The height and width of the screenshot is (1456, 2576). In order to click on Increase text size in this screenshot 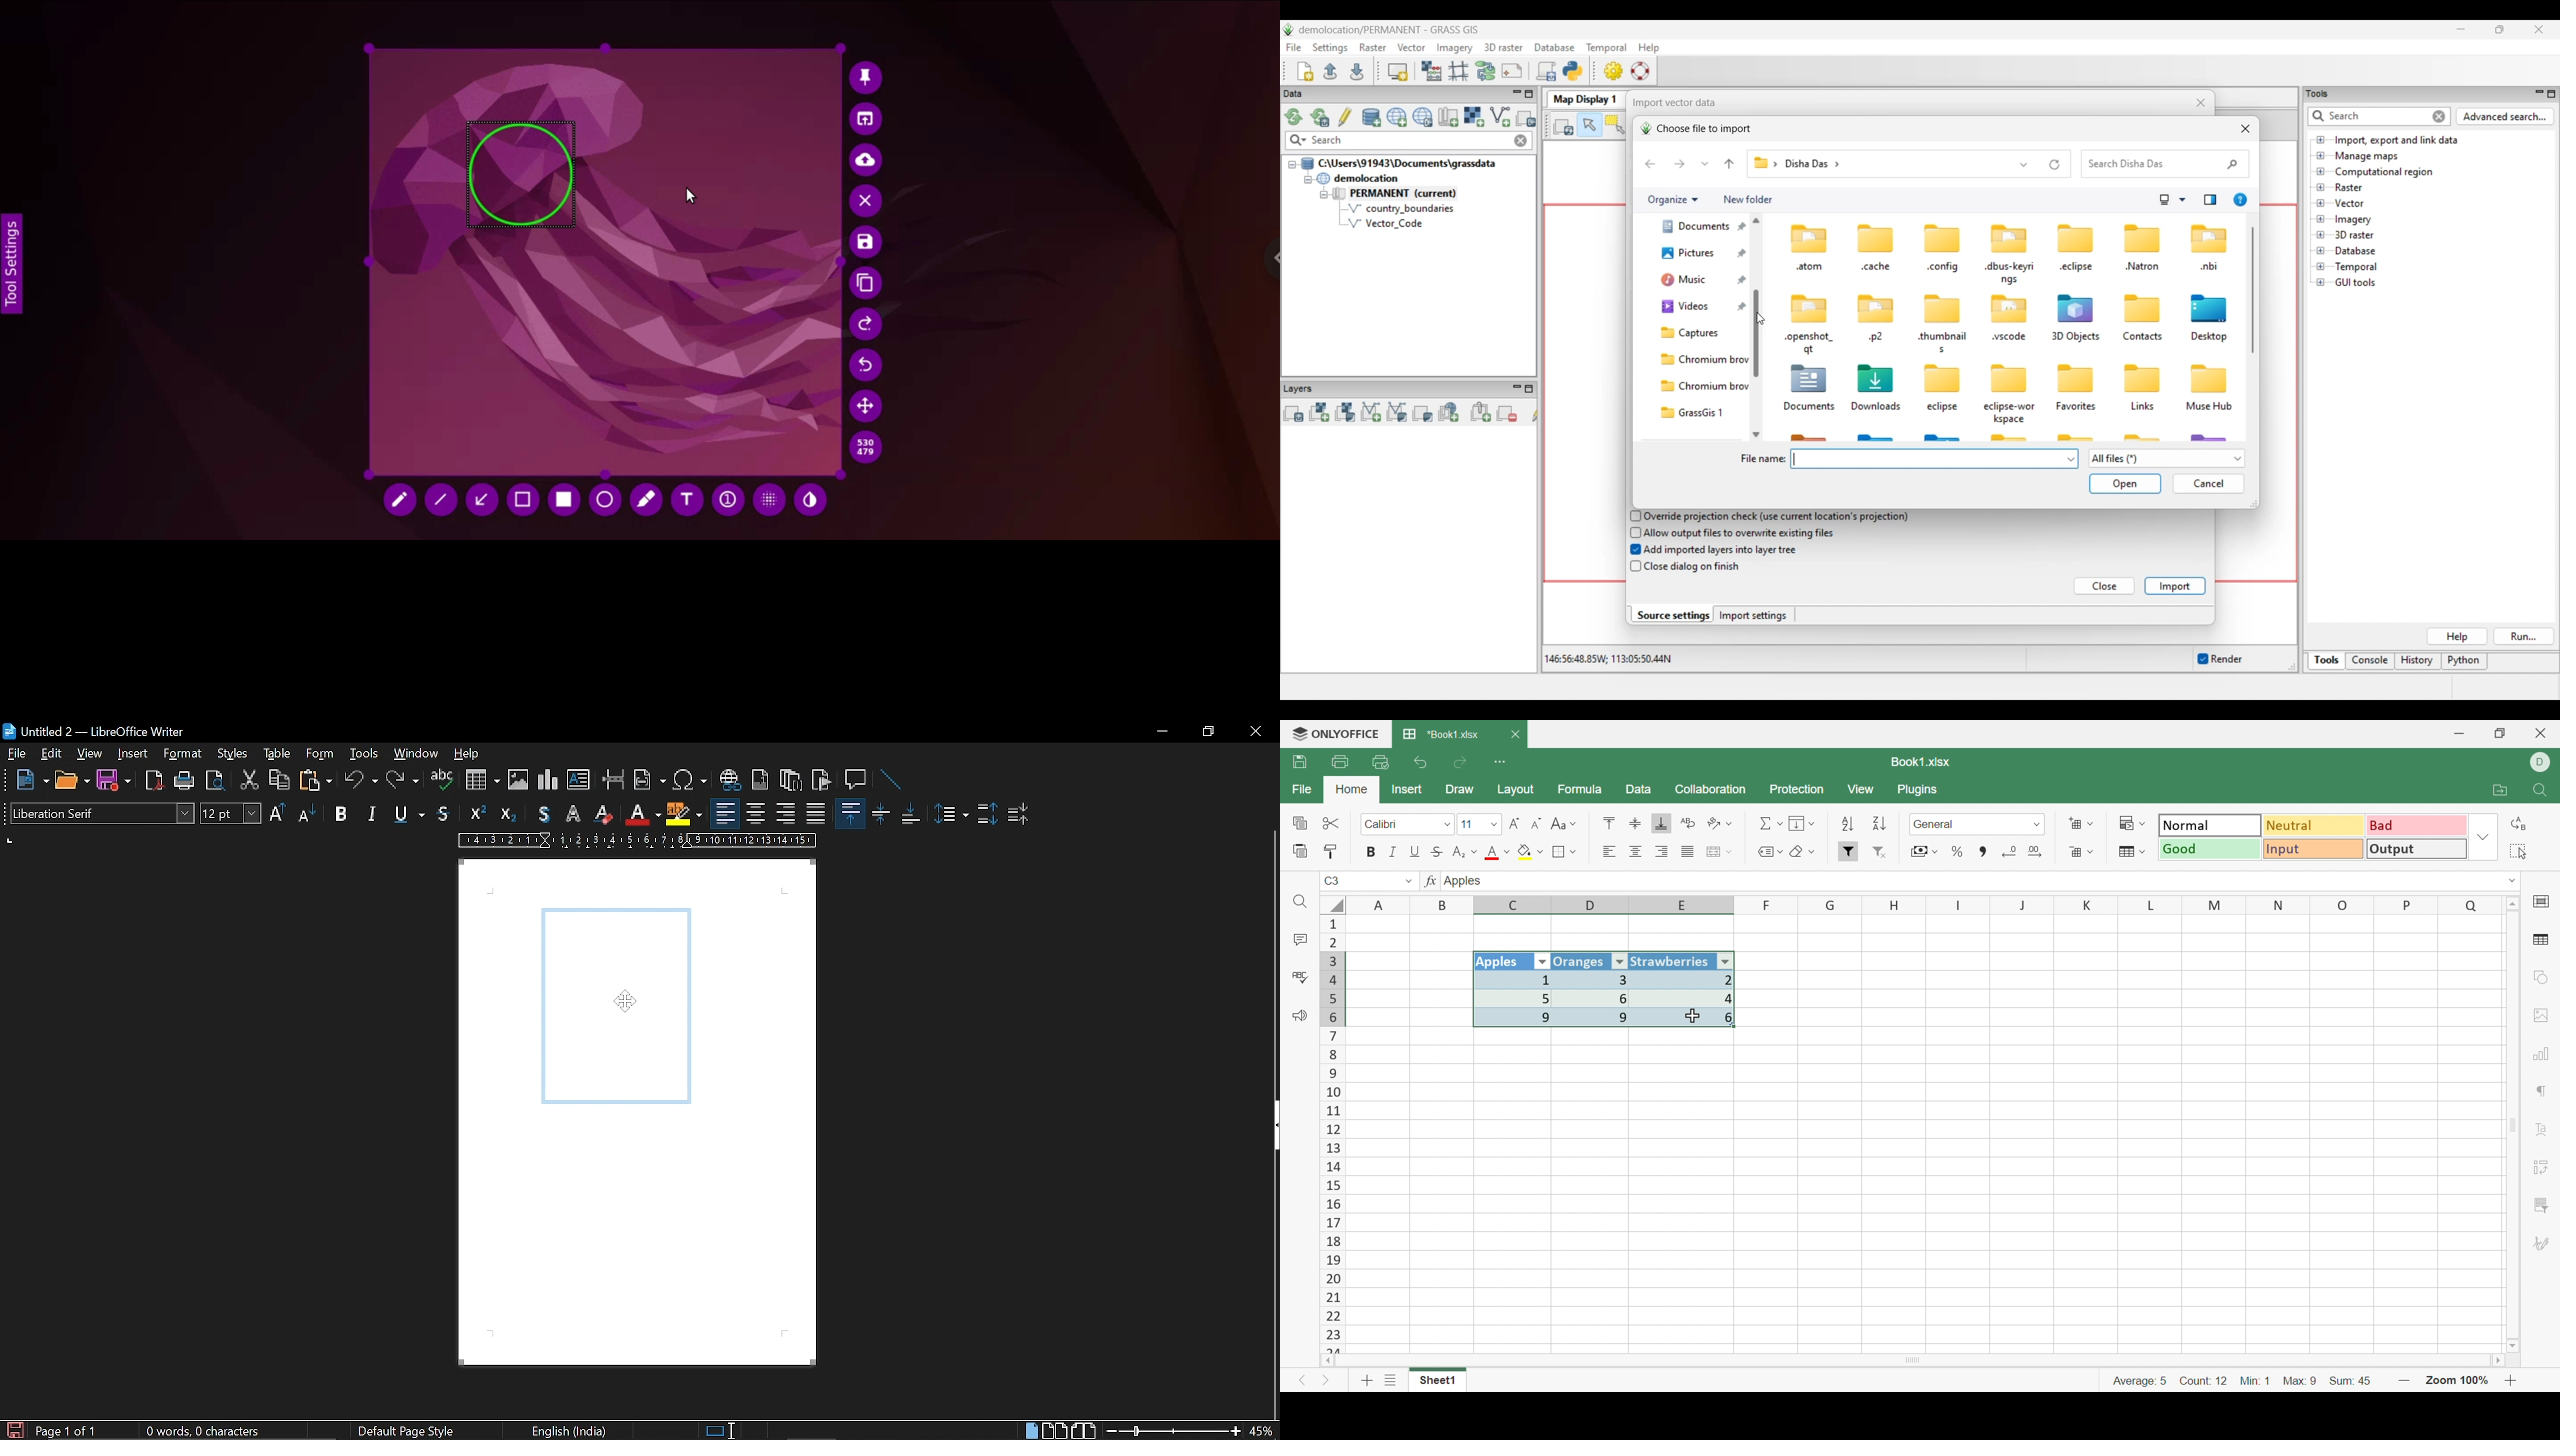, I will do `click(279, 813)`.